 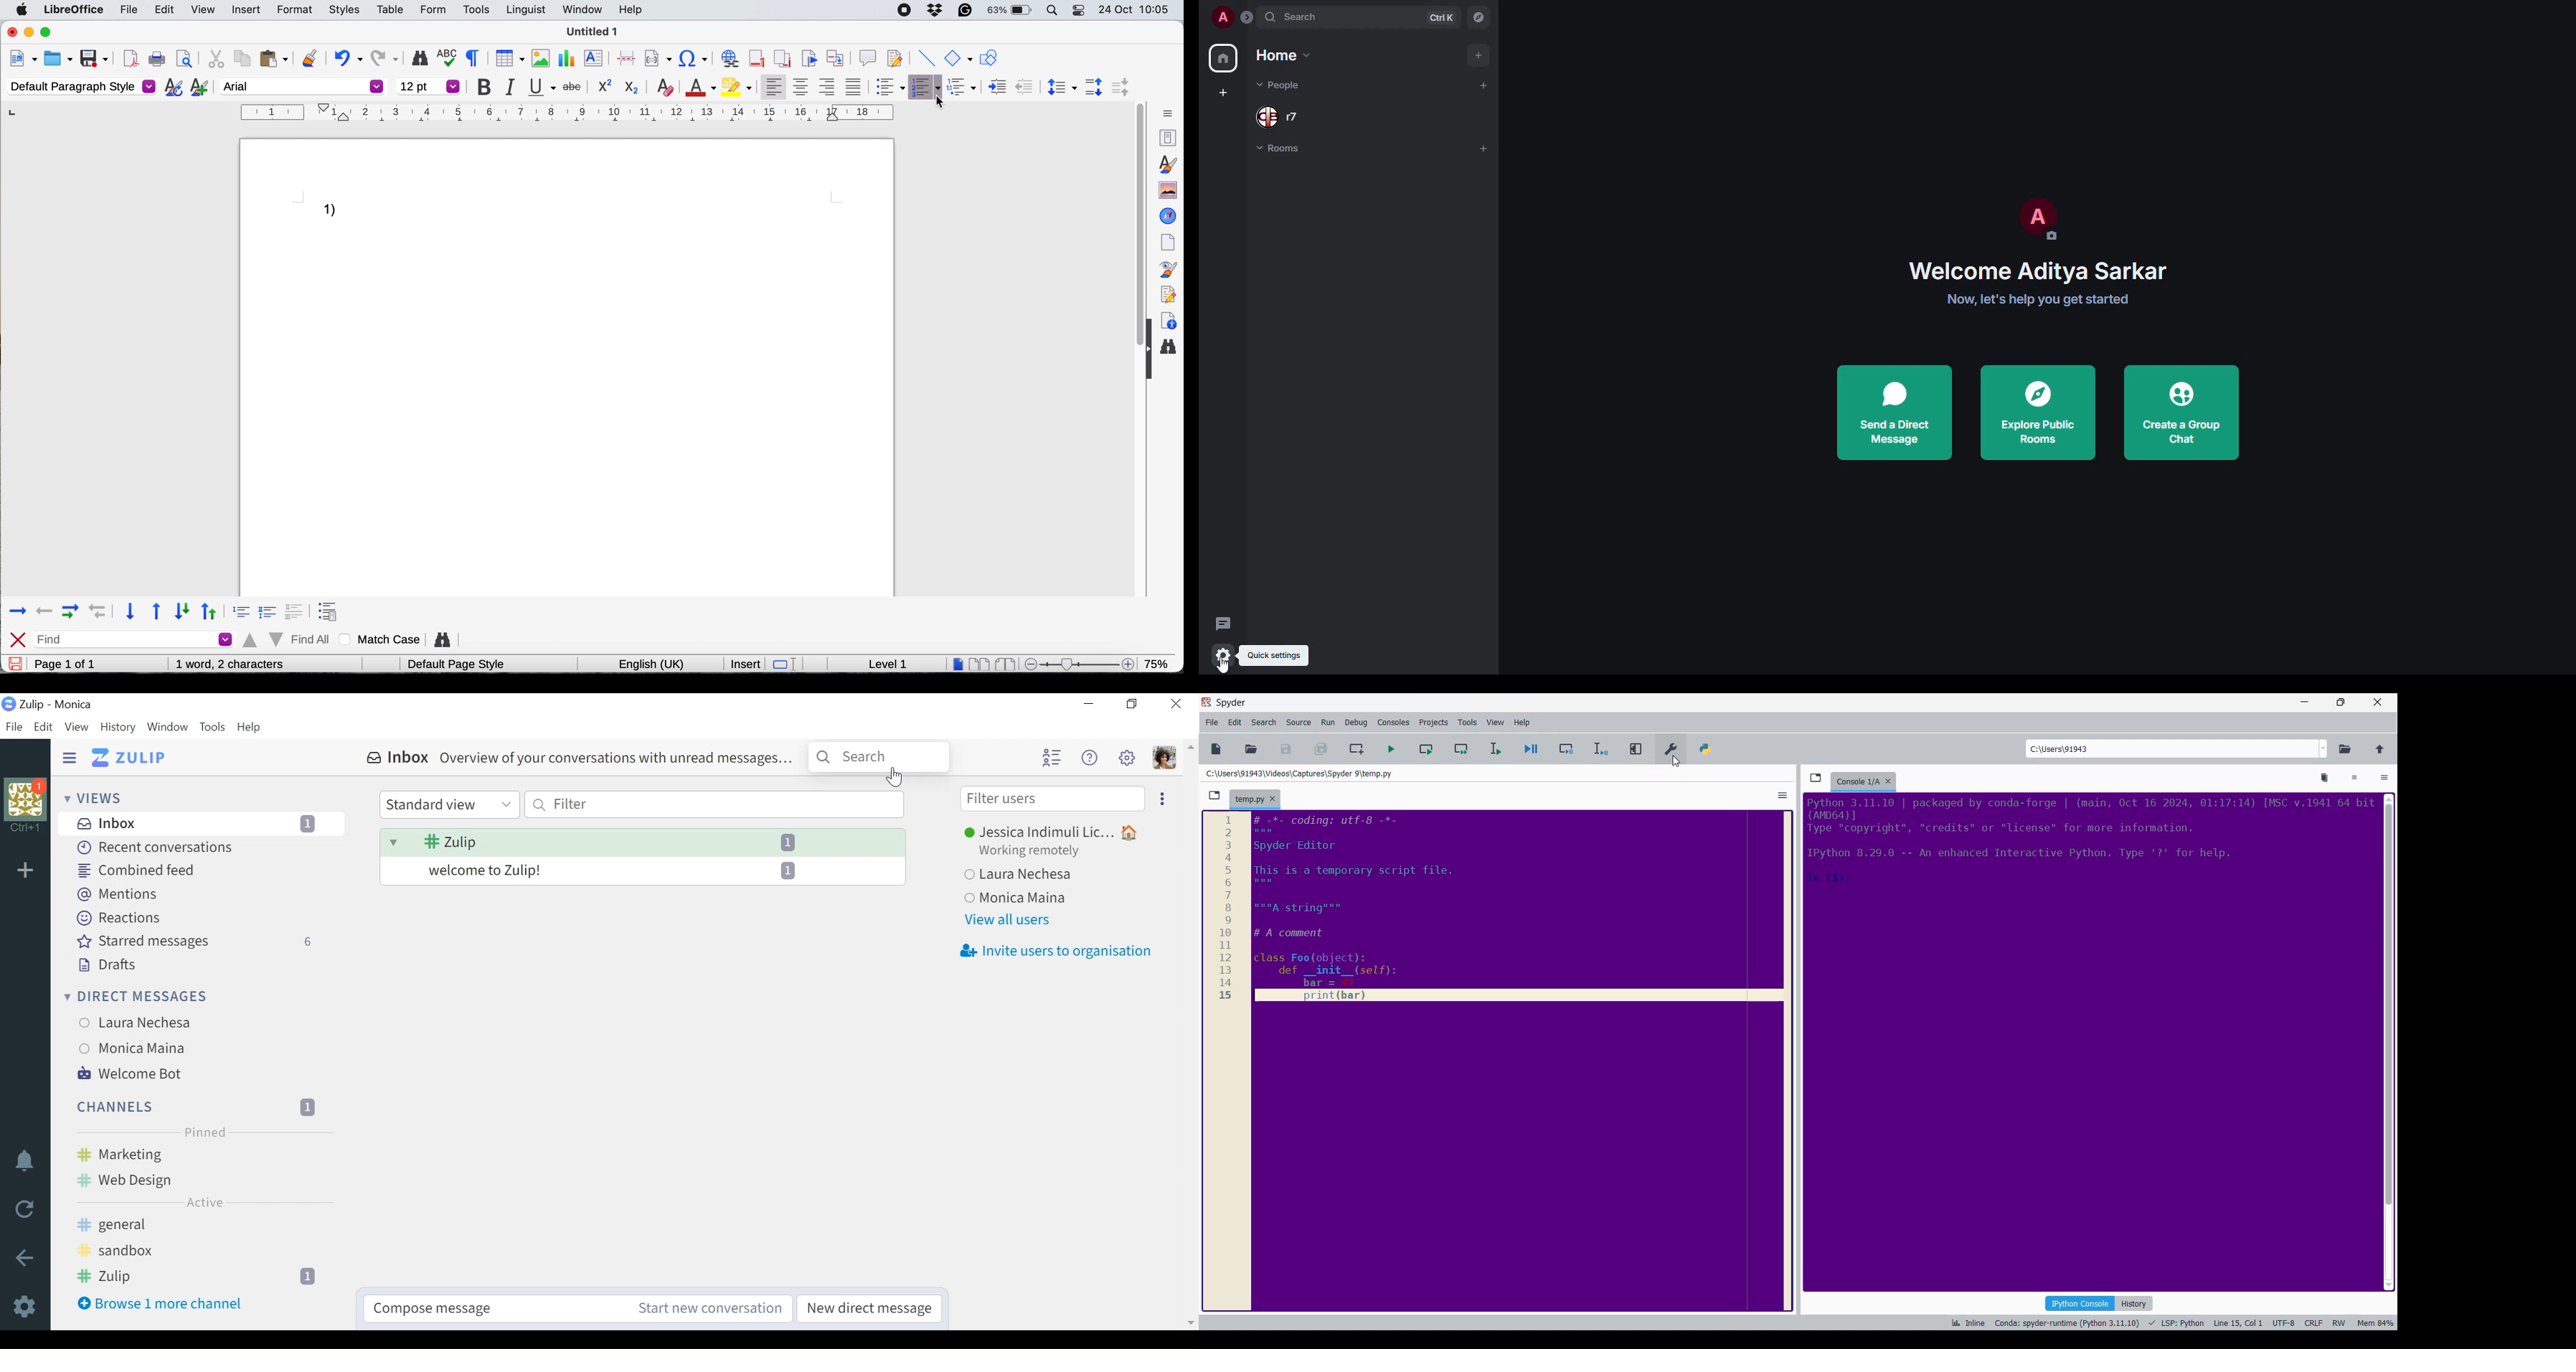 I want to click on Conda: spyder-runtime (Python 3.11.10), so click(x=2070, y=1322).